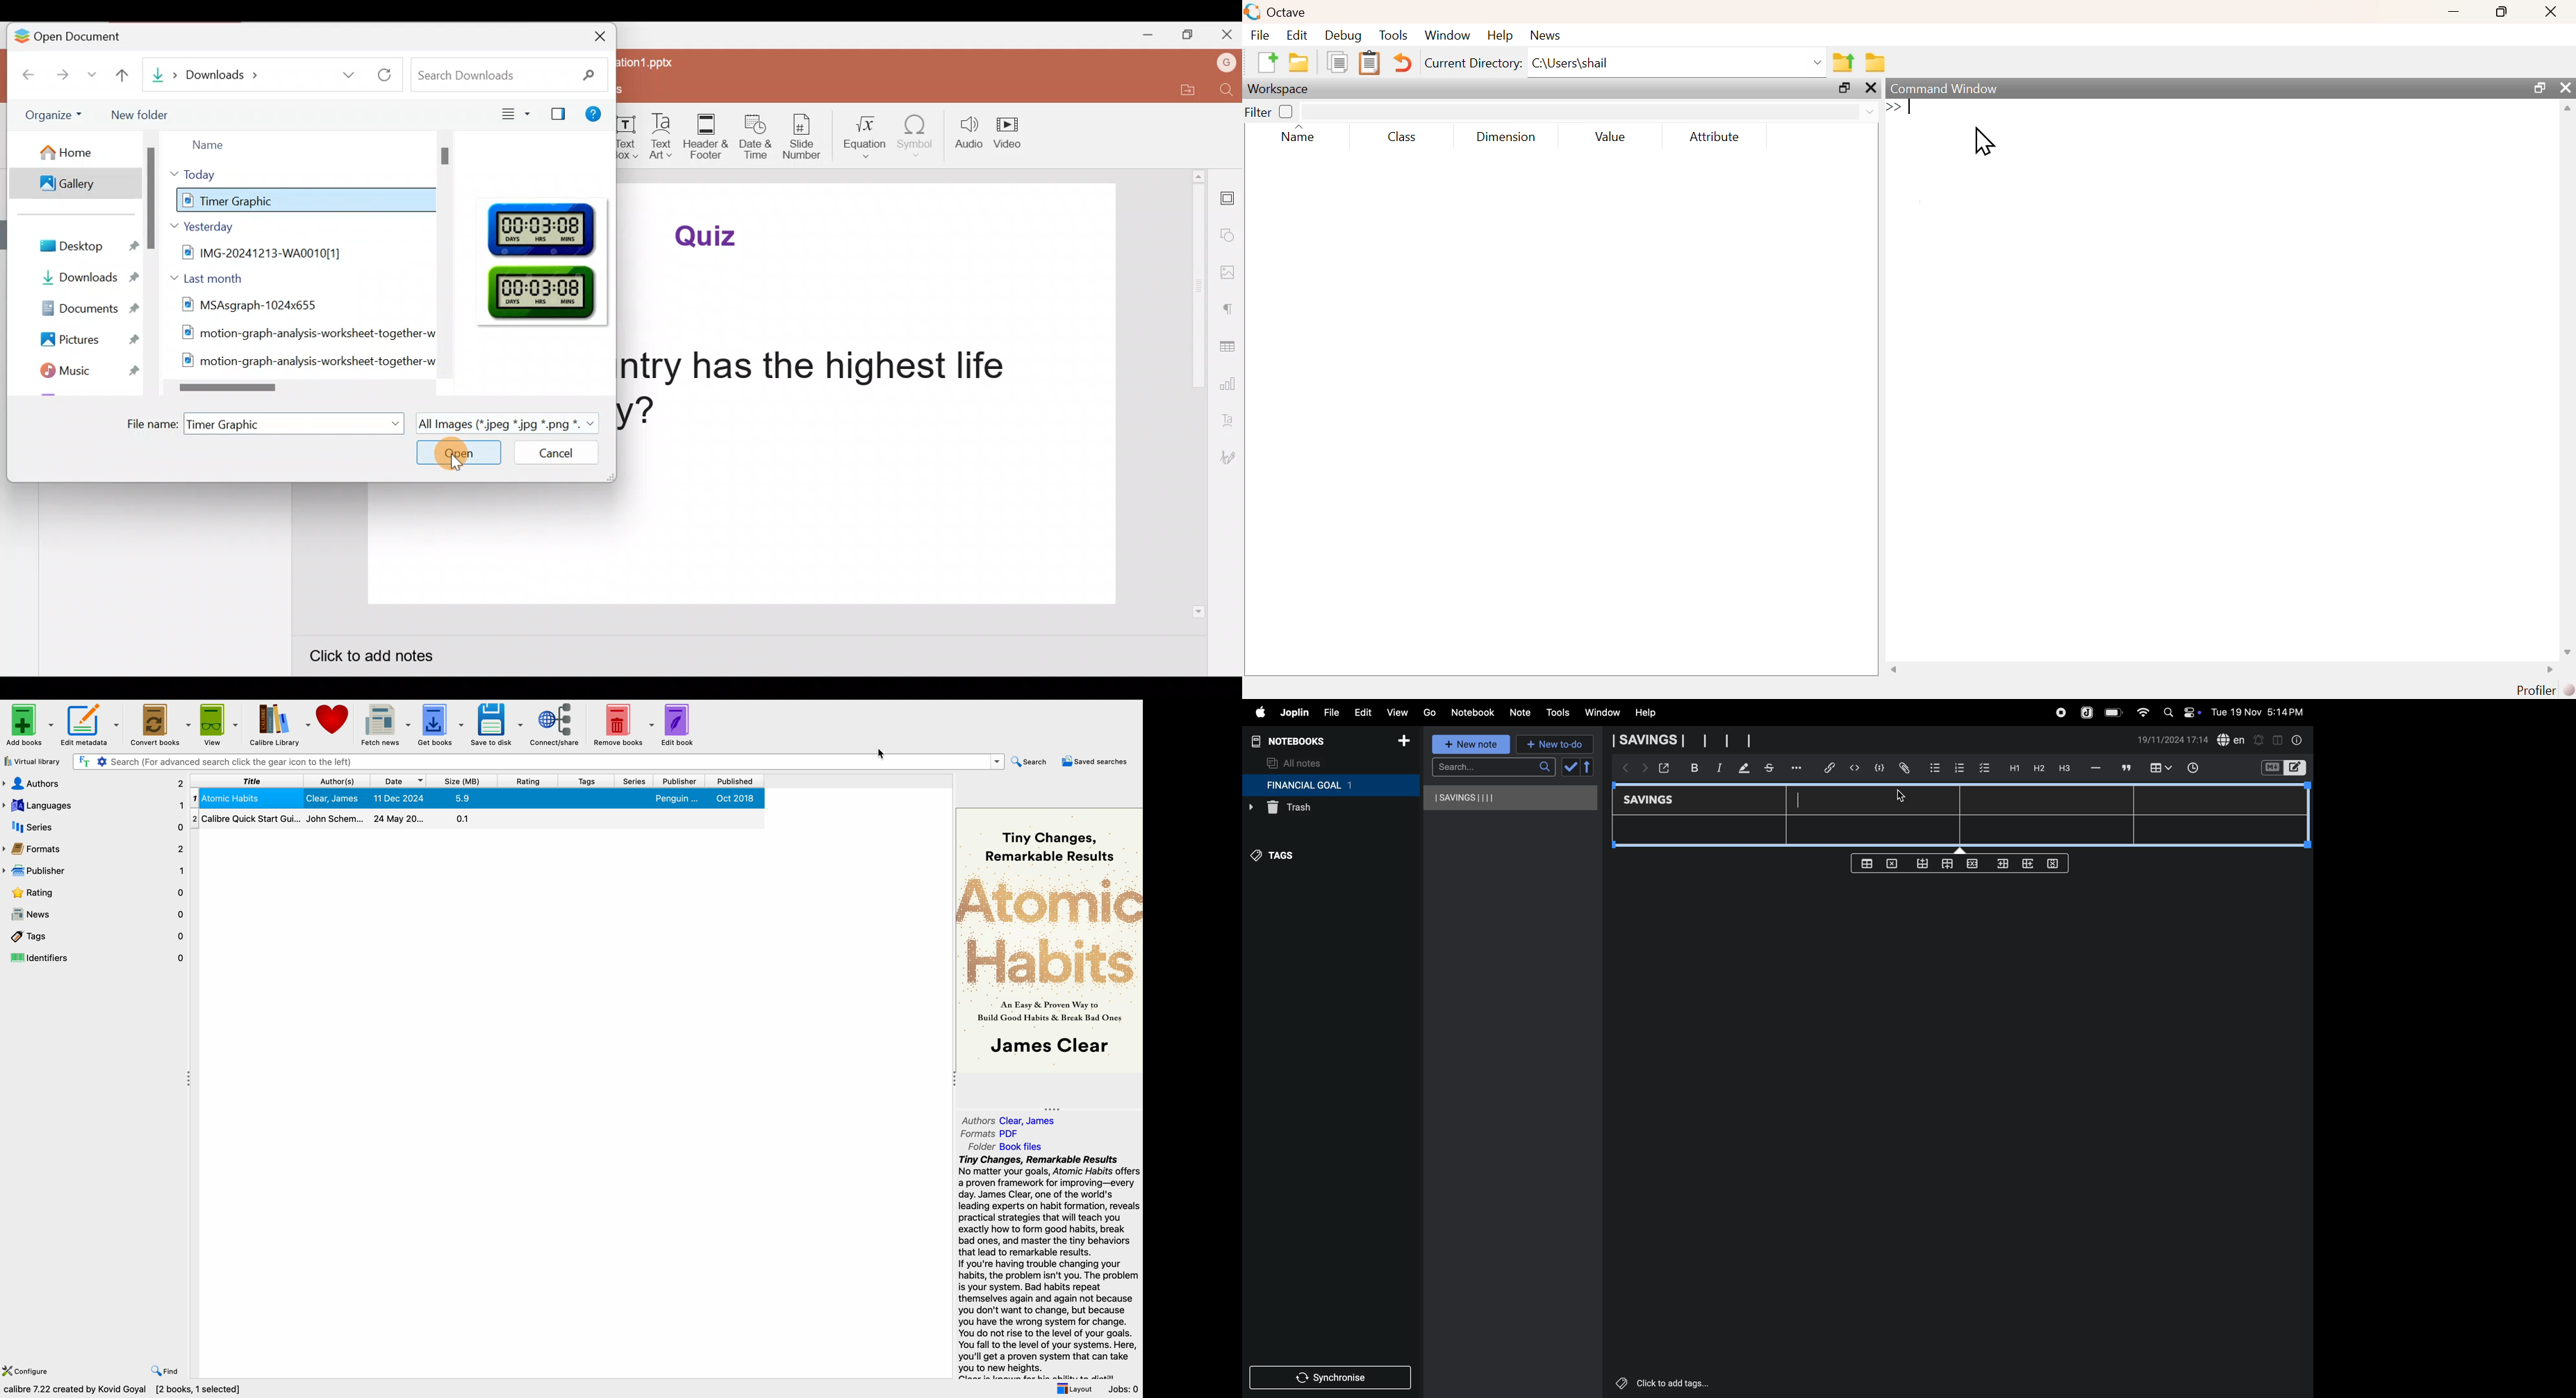 The image size is (2576, 1400). I want to click on C:\Users\shail , so click(1678, 65).